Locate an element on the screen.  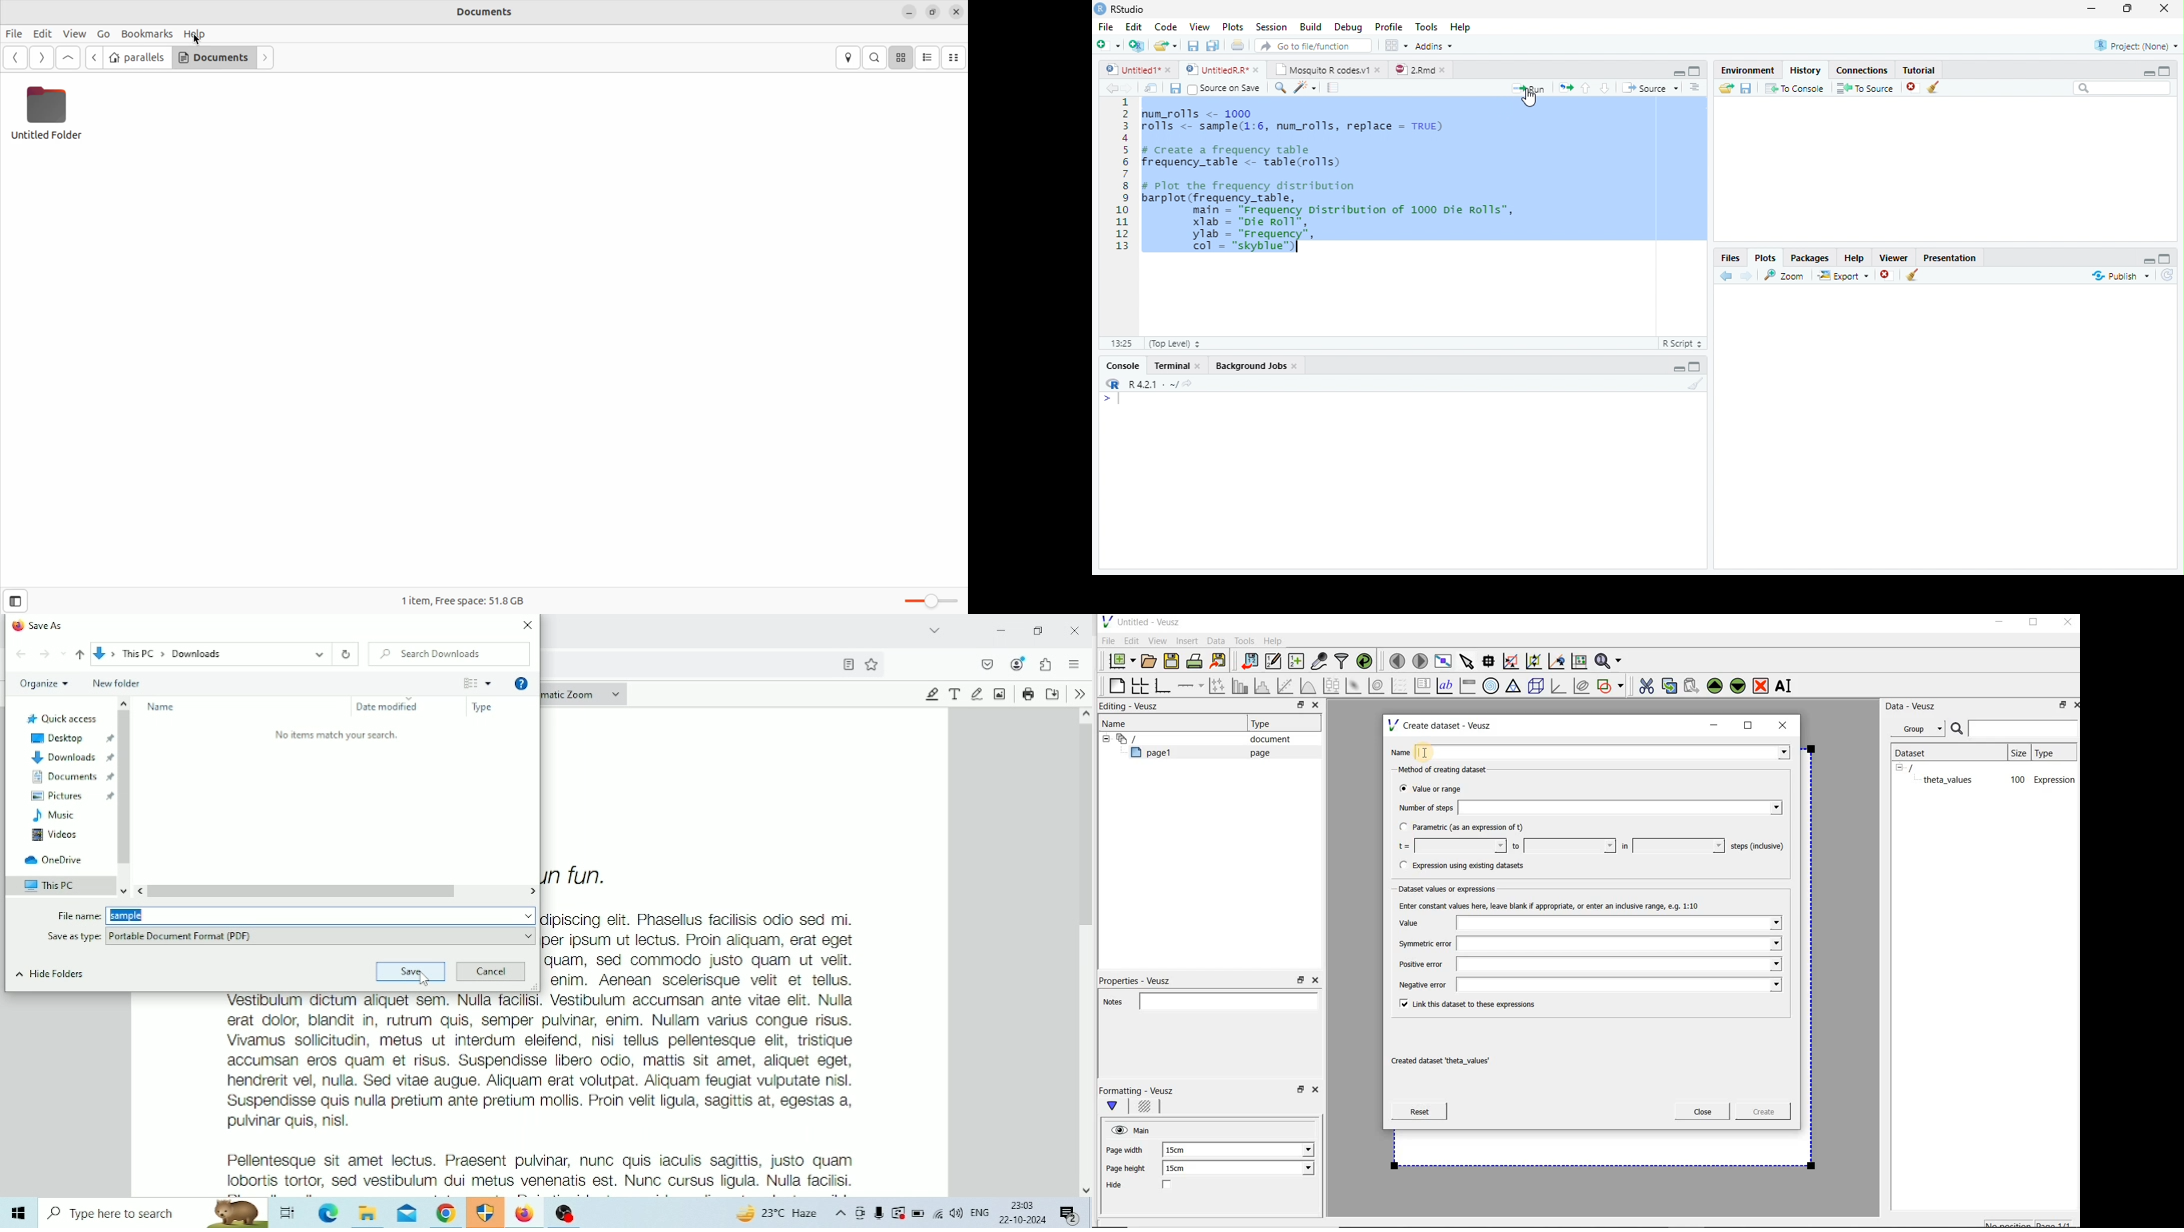
Internet is located at coordinates (938, 1213).